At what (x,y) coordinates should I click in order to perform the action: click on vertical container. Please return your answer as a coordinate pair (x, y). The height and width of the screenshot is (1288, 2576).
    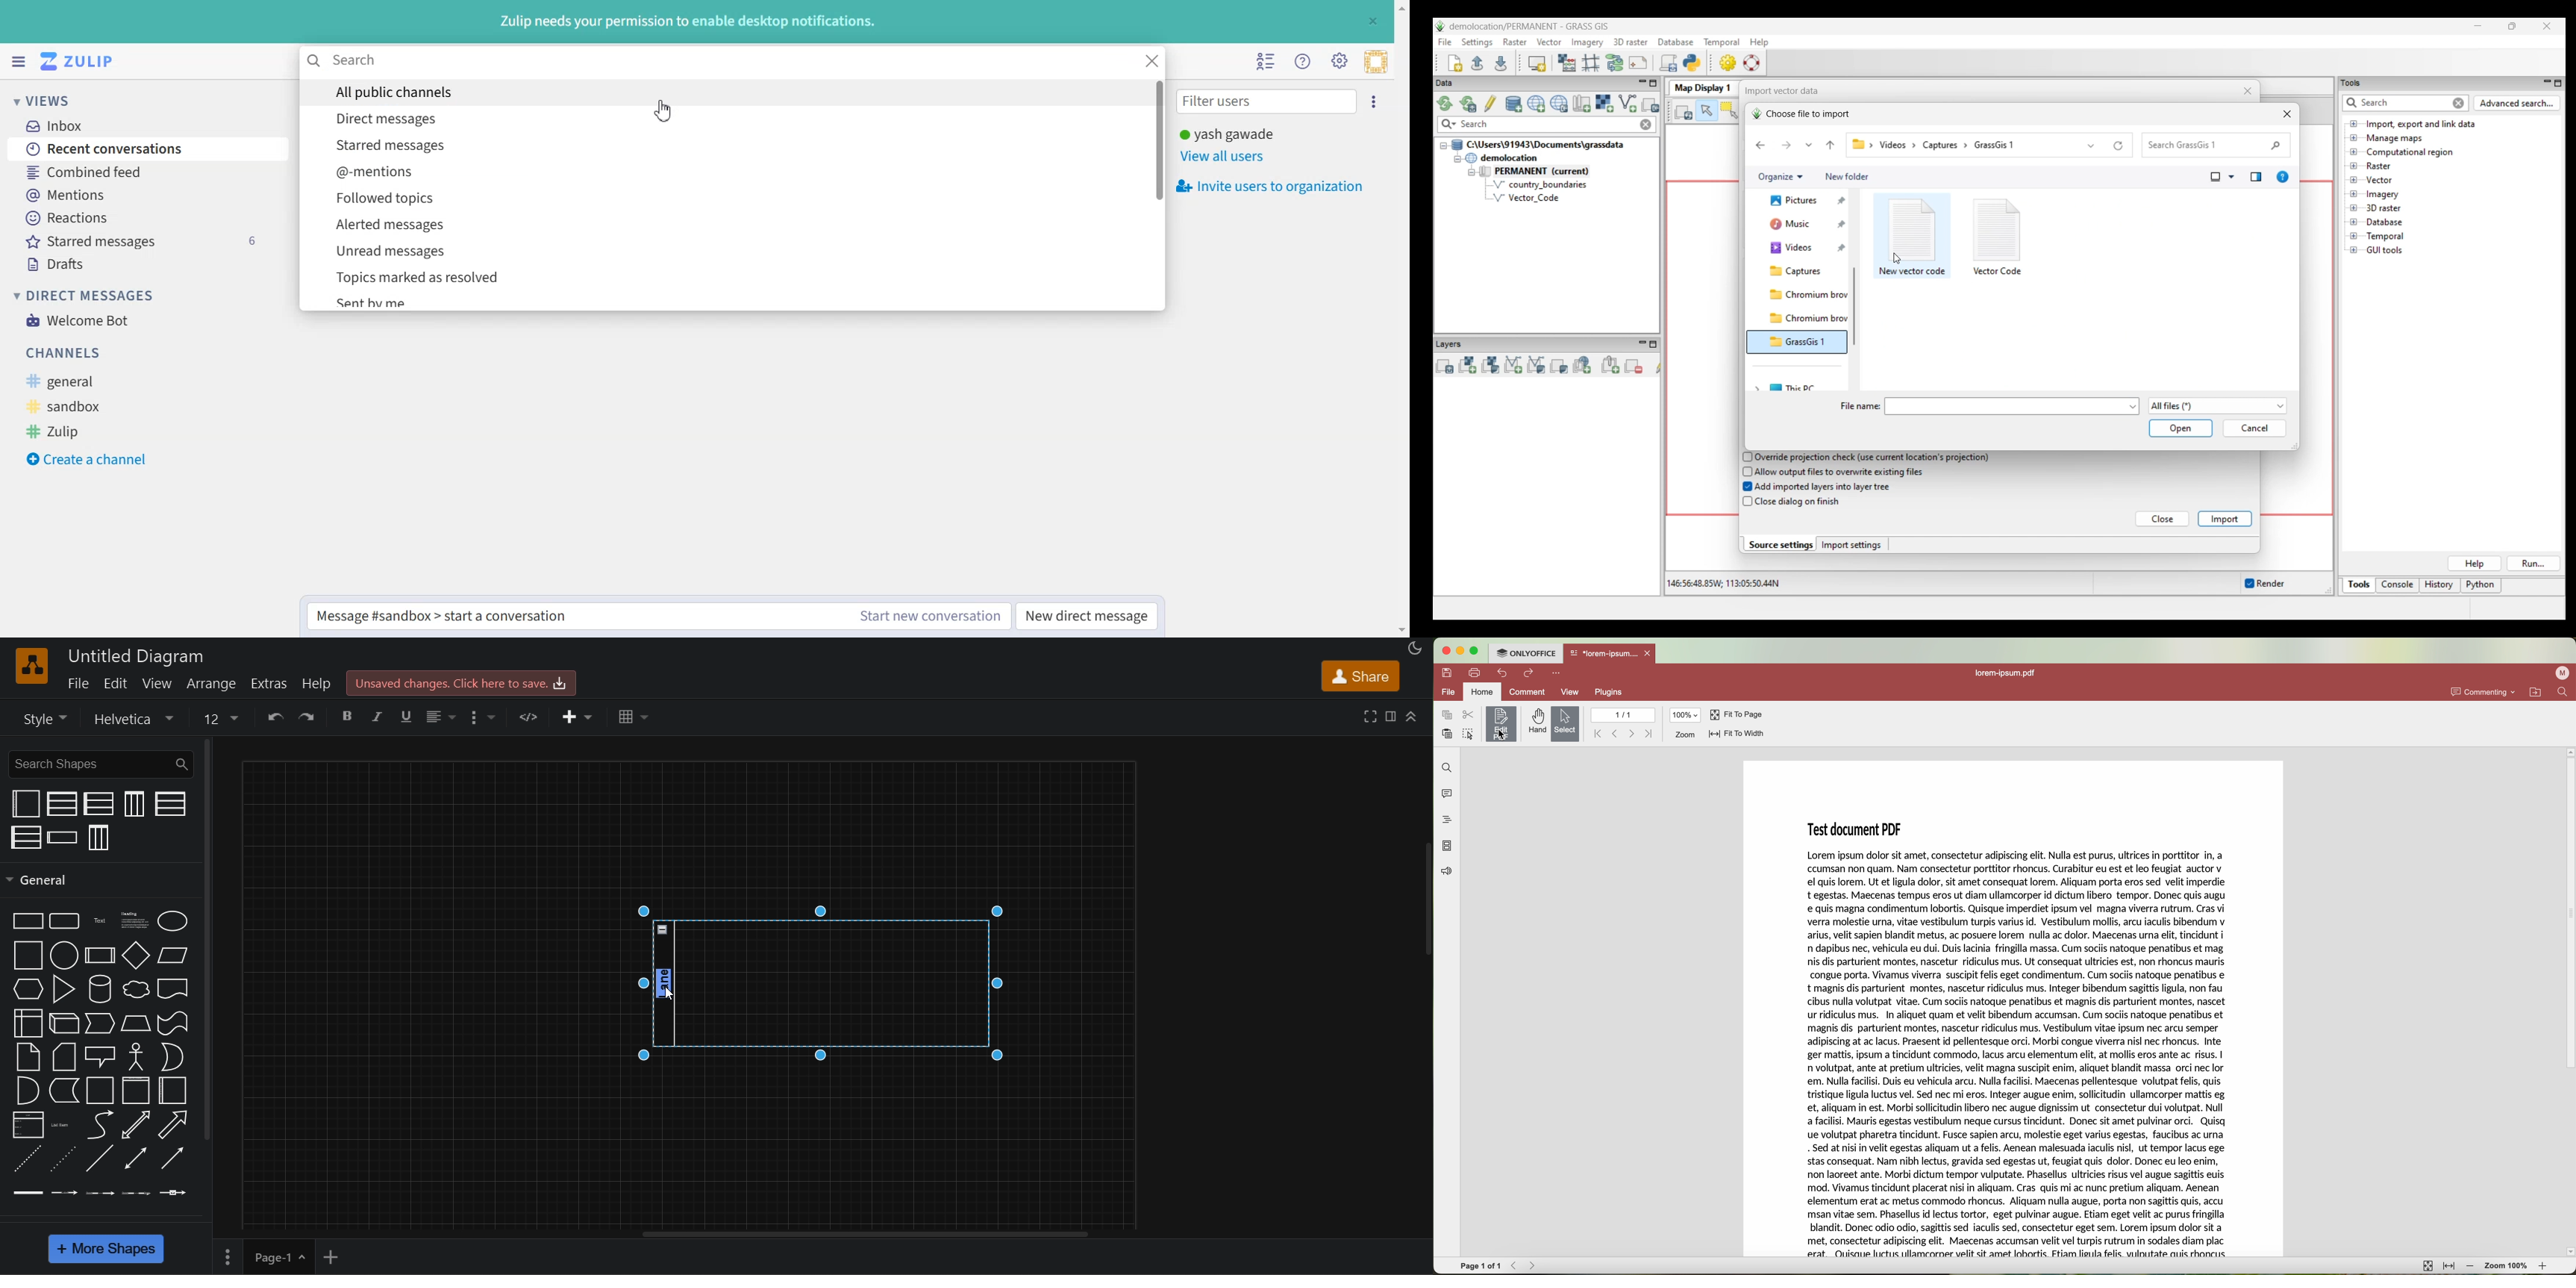
    Looking at the image, I should click on (136, 1090).